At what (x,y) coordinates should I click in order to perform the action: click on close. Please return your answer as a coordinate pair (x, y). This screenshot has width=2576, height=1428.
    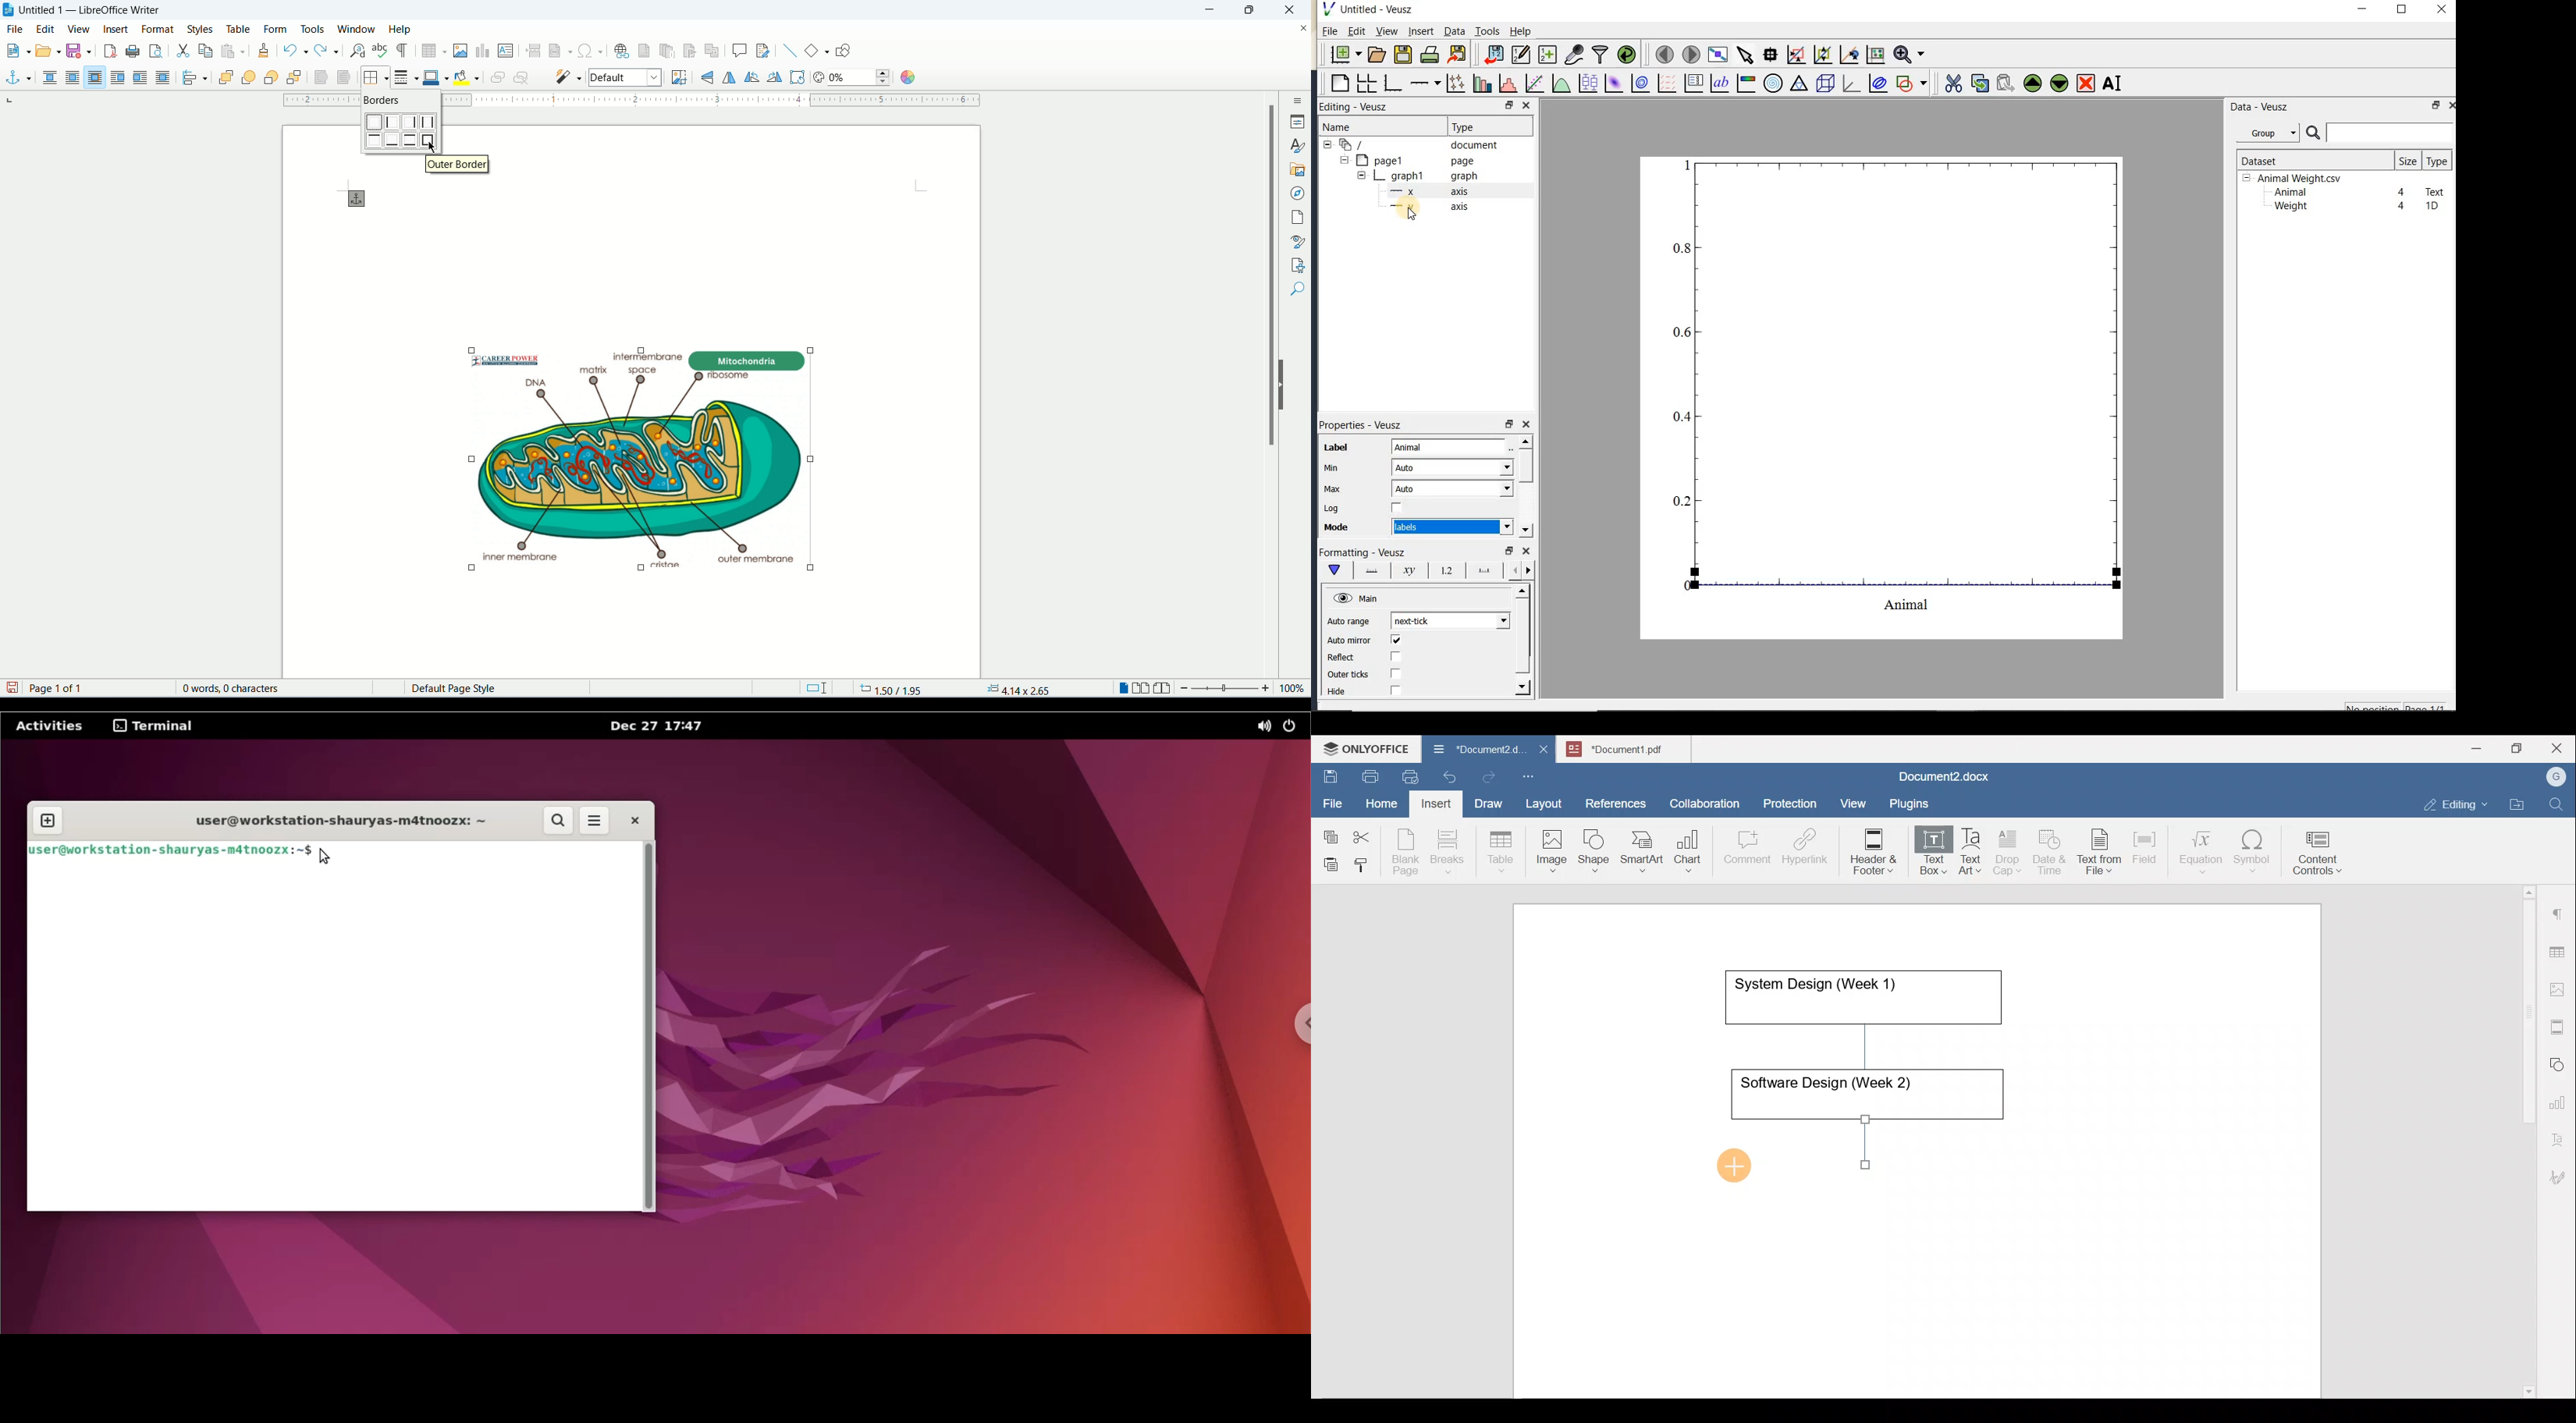
    Looking at the image, I should click on (2442, 10).